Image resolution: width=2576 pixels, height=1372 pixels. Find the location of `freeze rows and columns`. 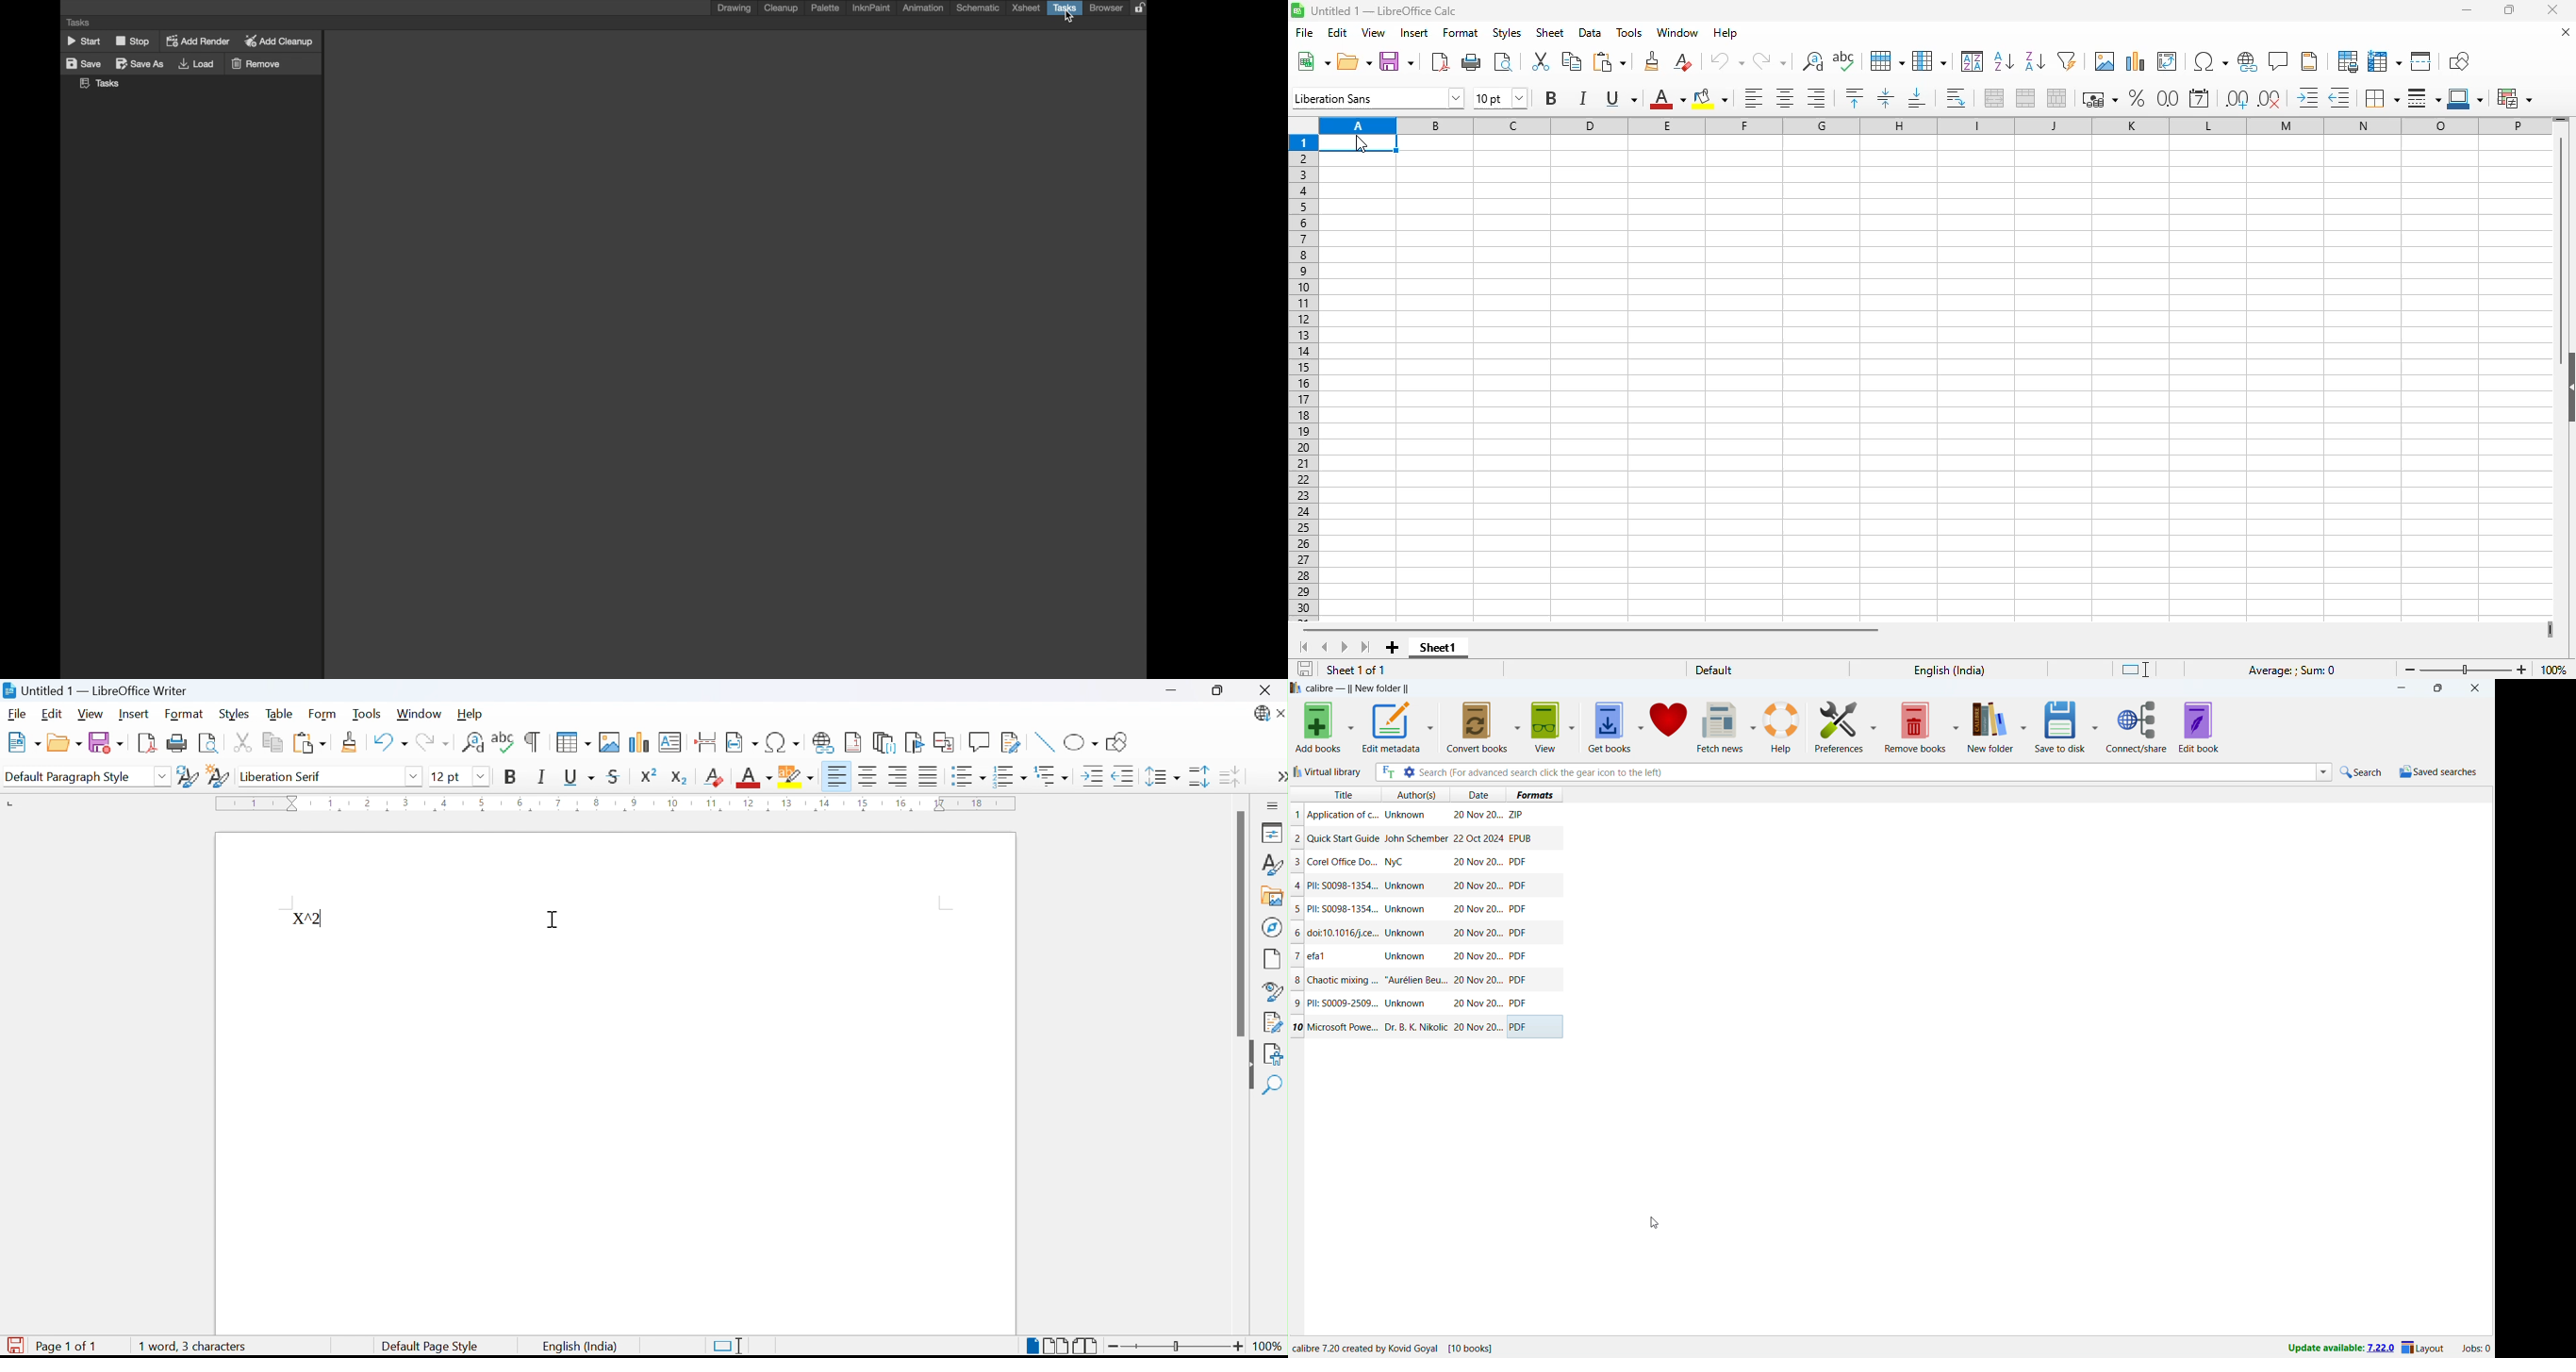

freeze rows and columns is located at coordinates (2384, 61).